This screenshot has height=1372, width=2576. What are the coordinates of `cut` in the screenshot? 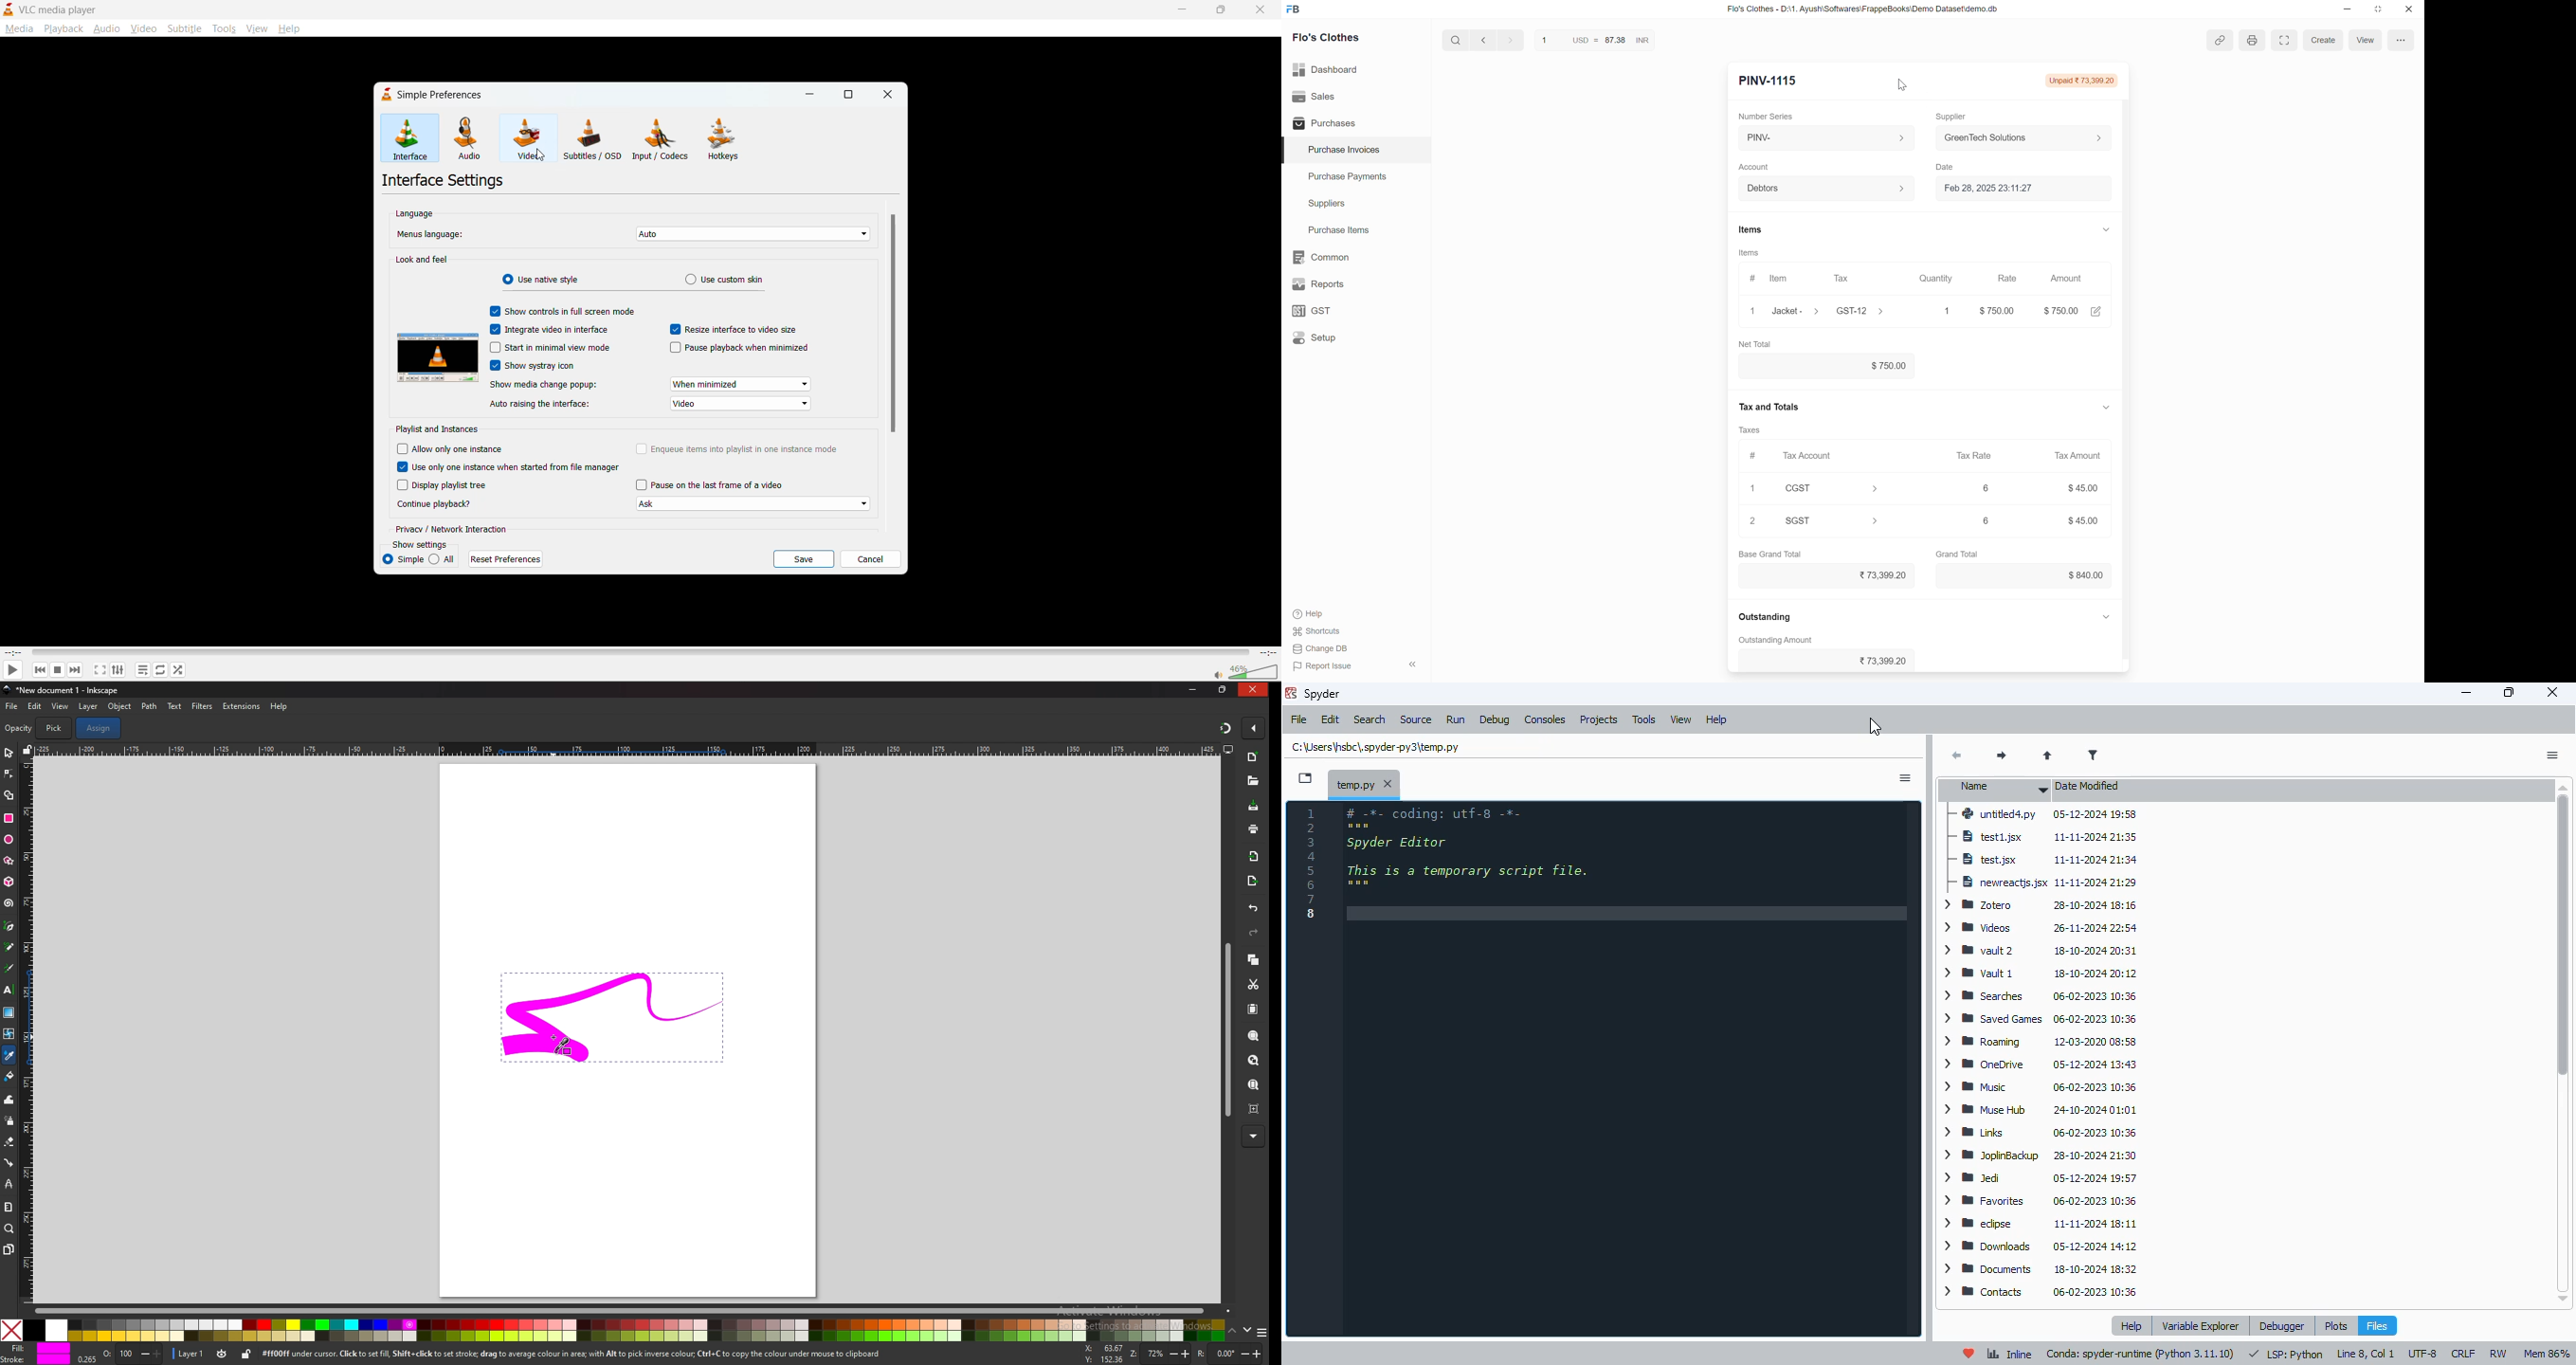 It's located at (1256, 983).